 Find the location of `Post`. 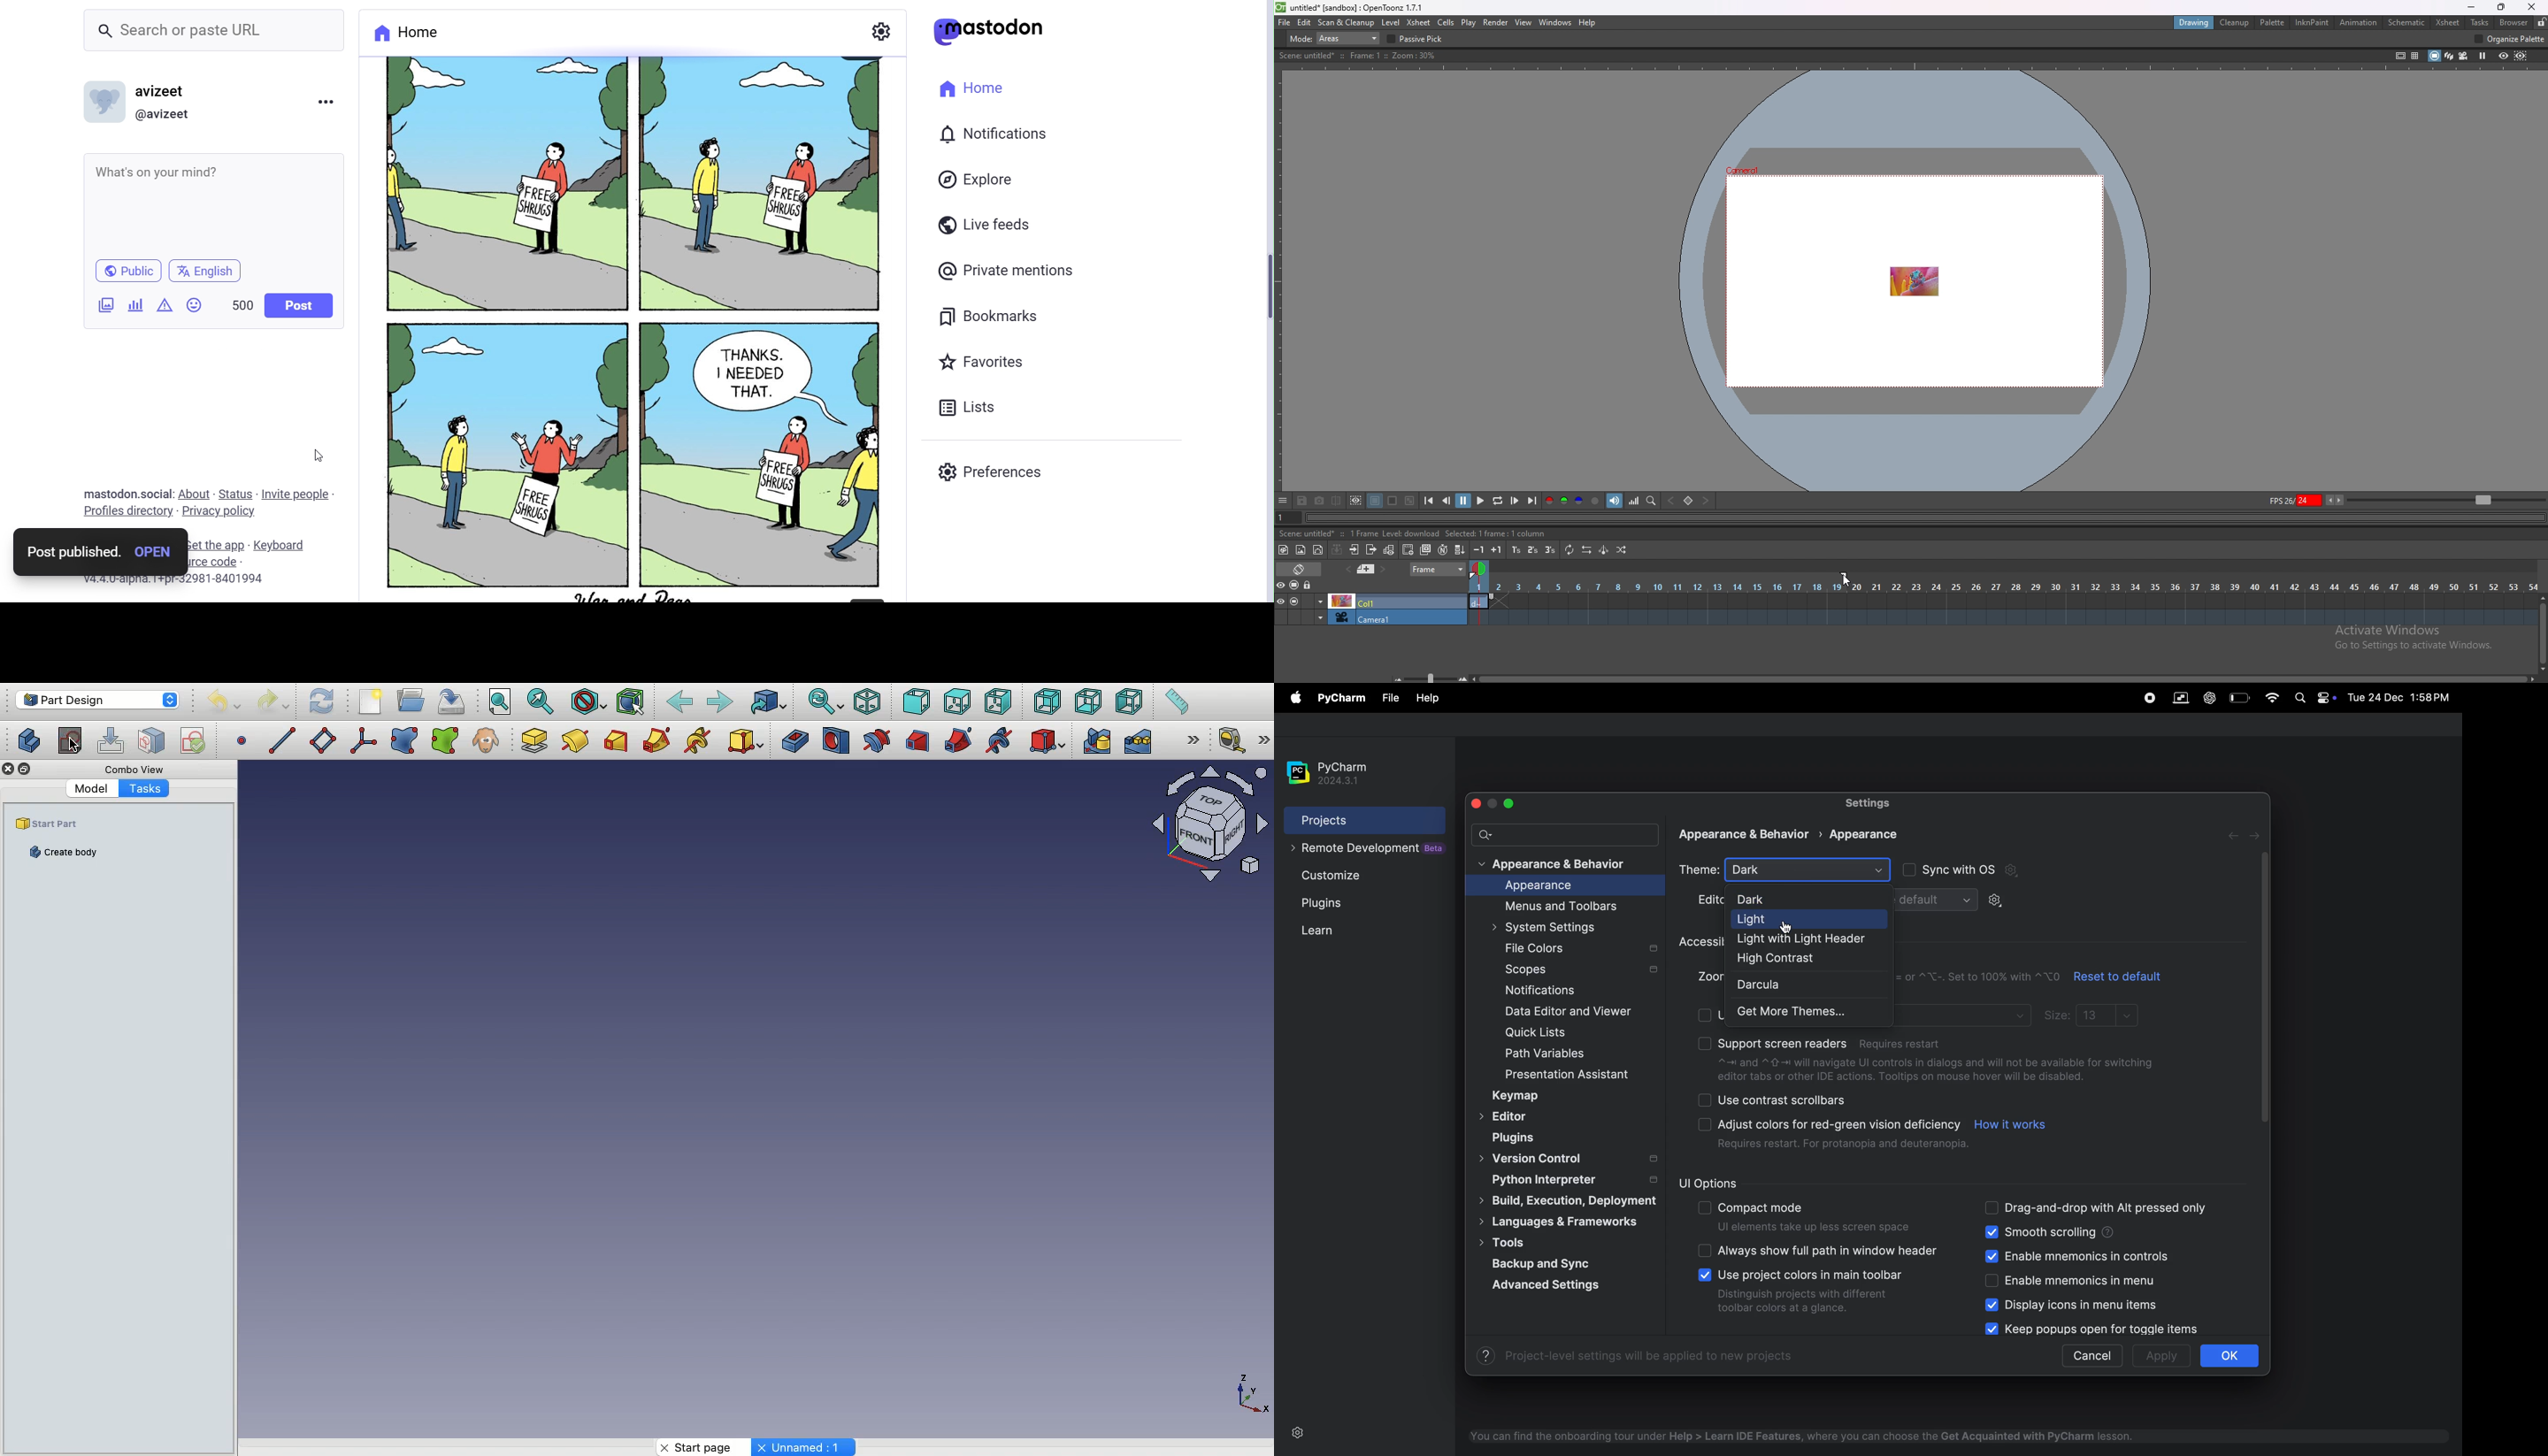

Post is located at coordinates (300, 305).